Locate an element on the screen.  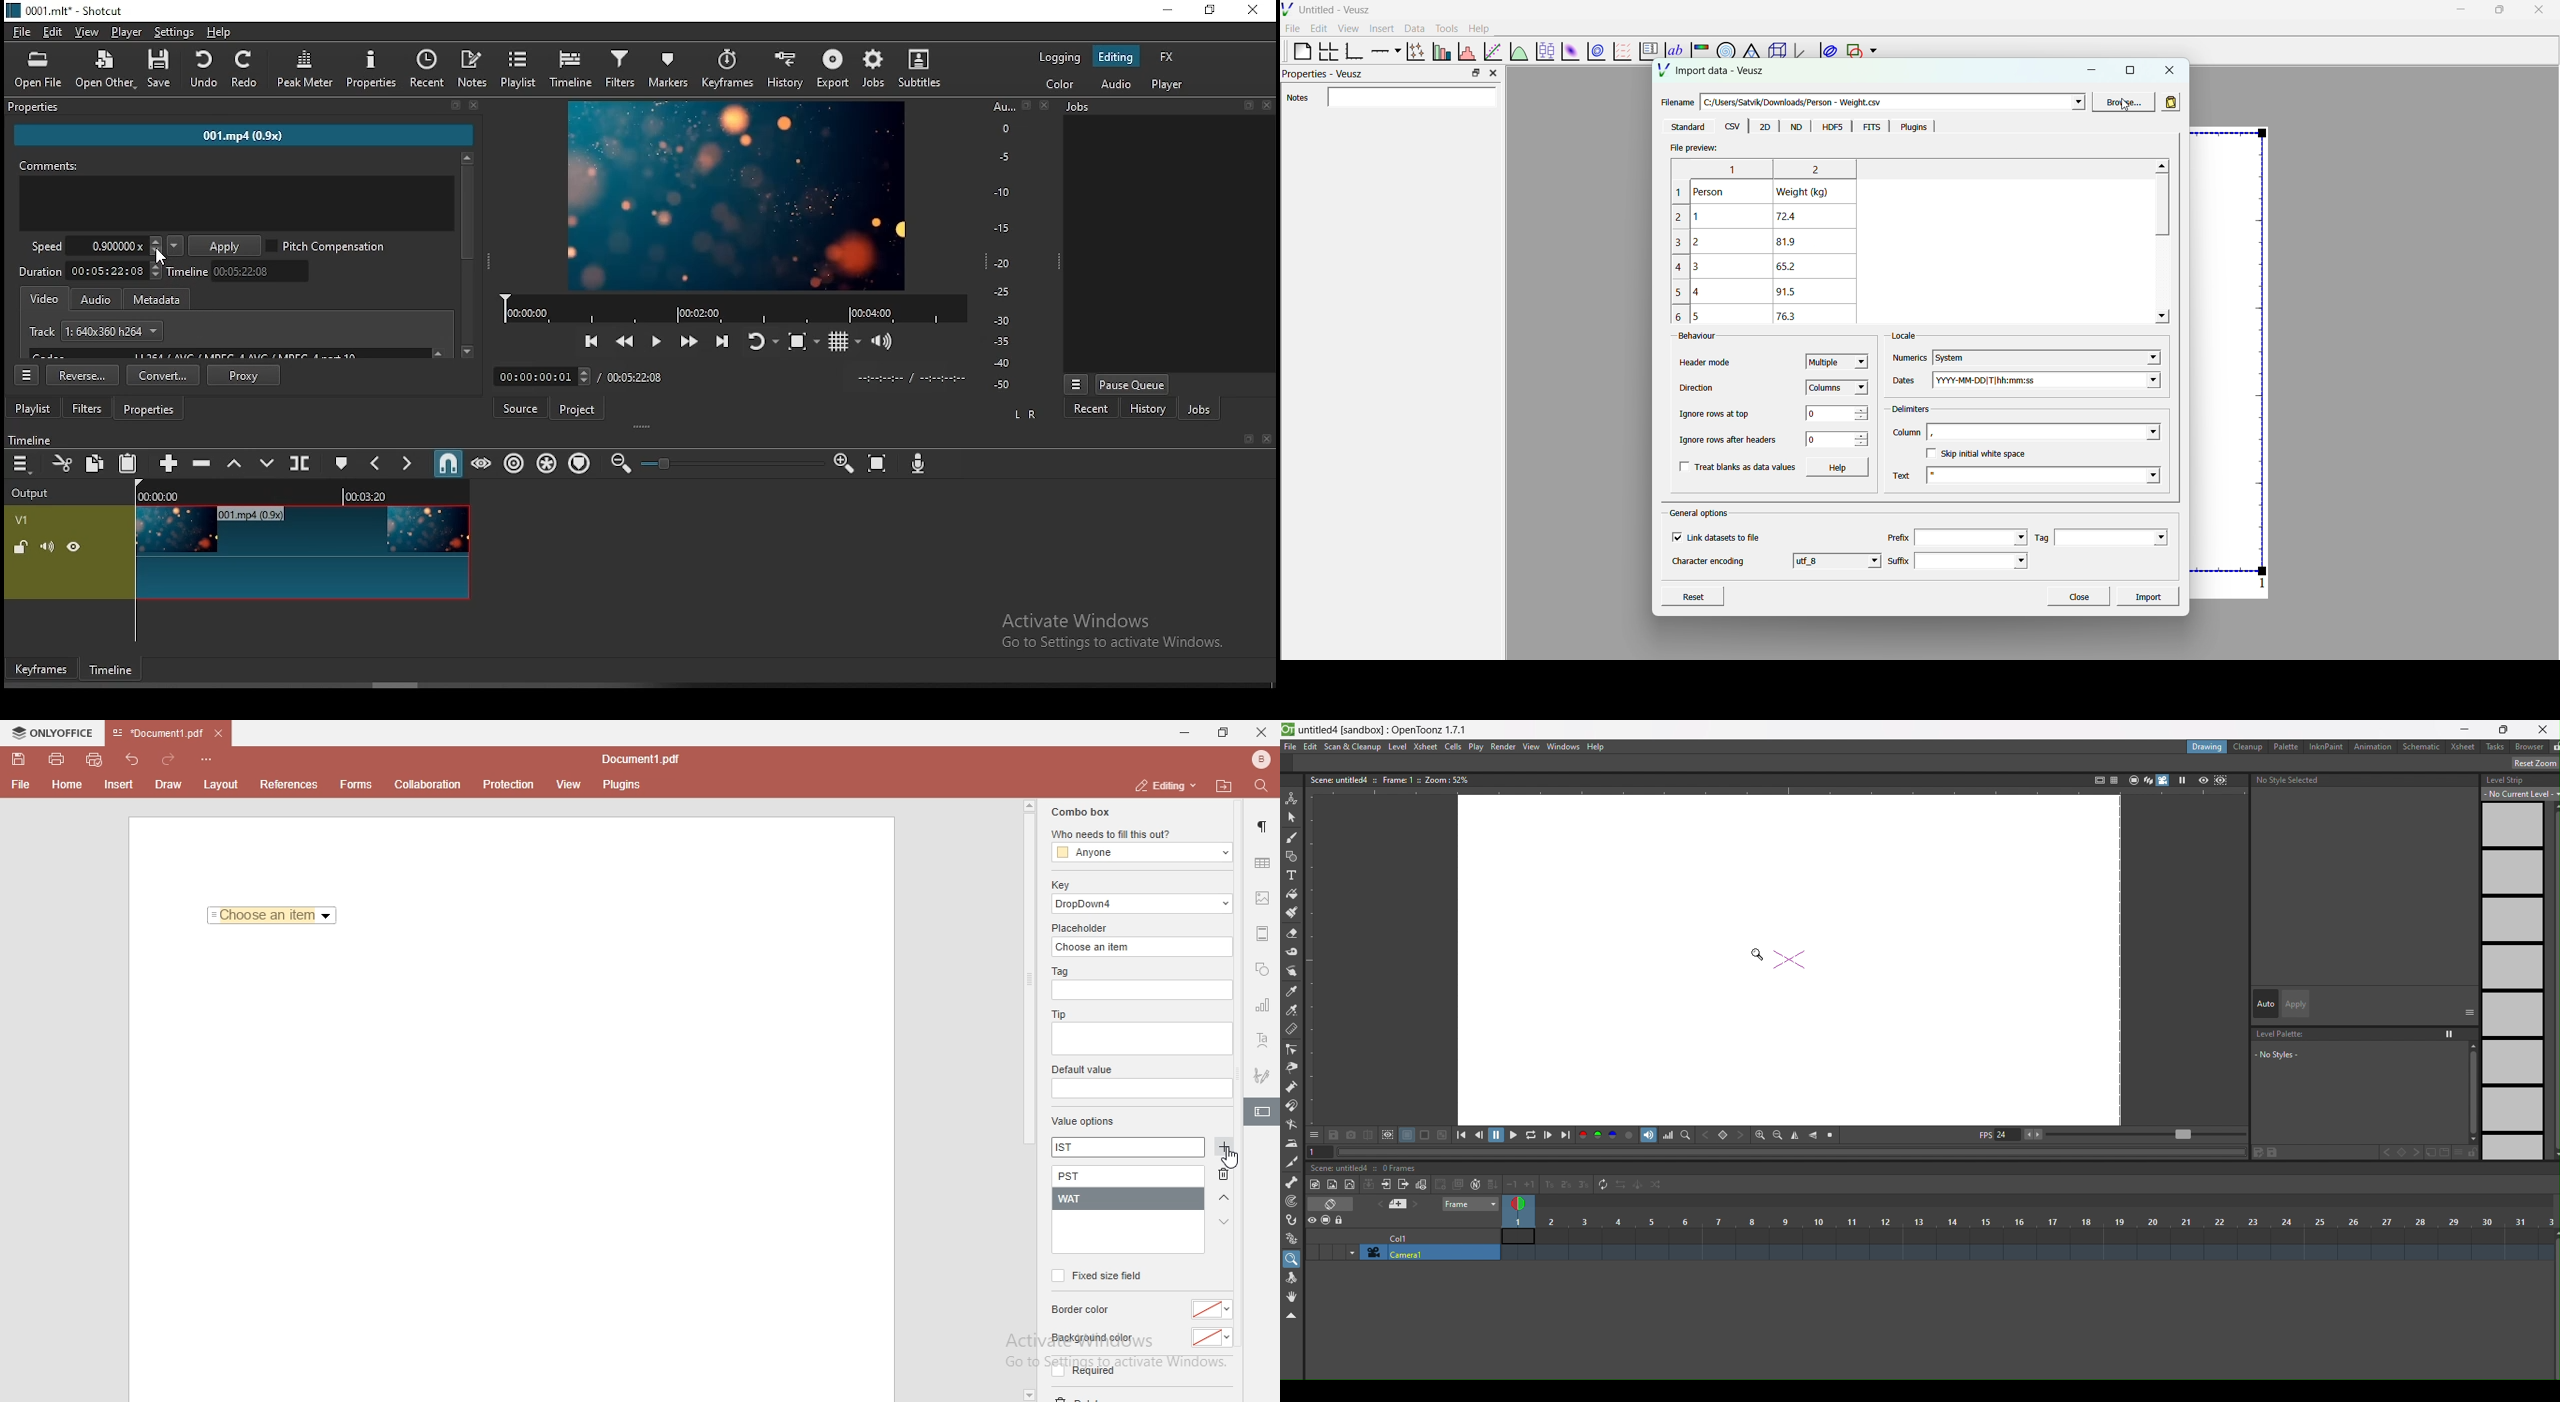
paragraph is located at coordinates (1264, 827).